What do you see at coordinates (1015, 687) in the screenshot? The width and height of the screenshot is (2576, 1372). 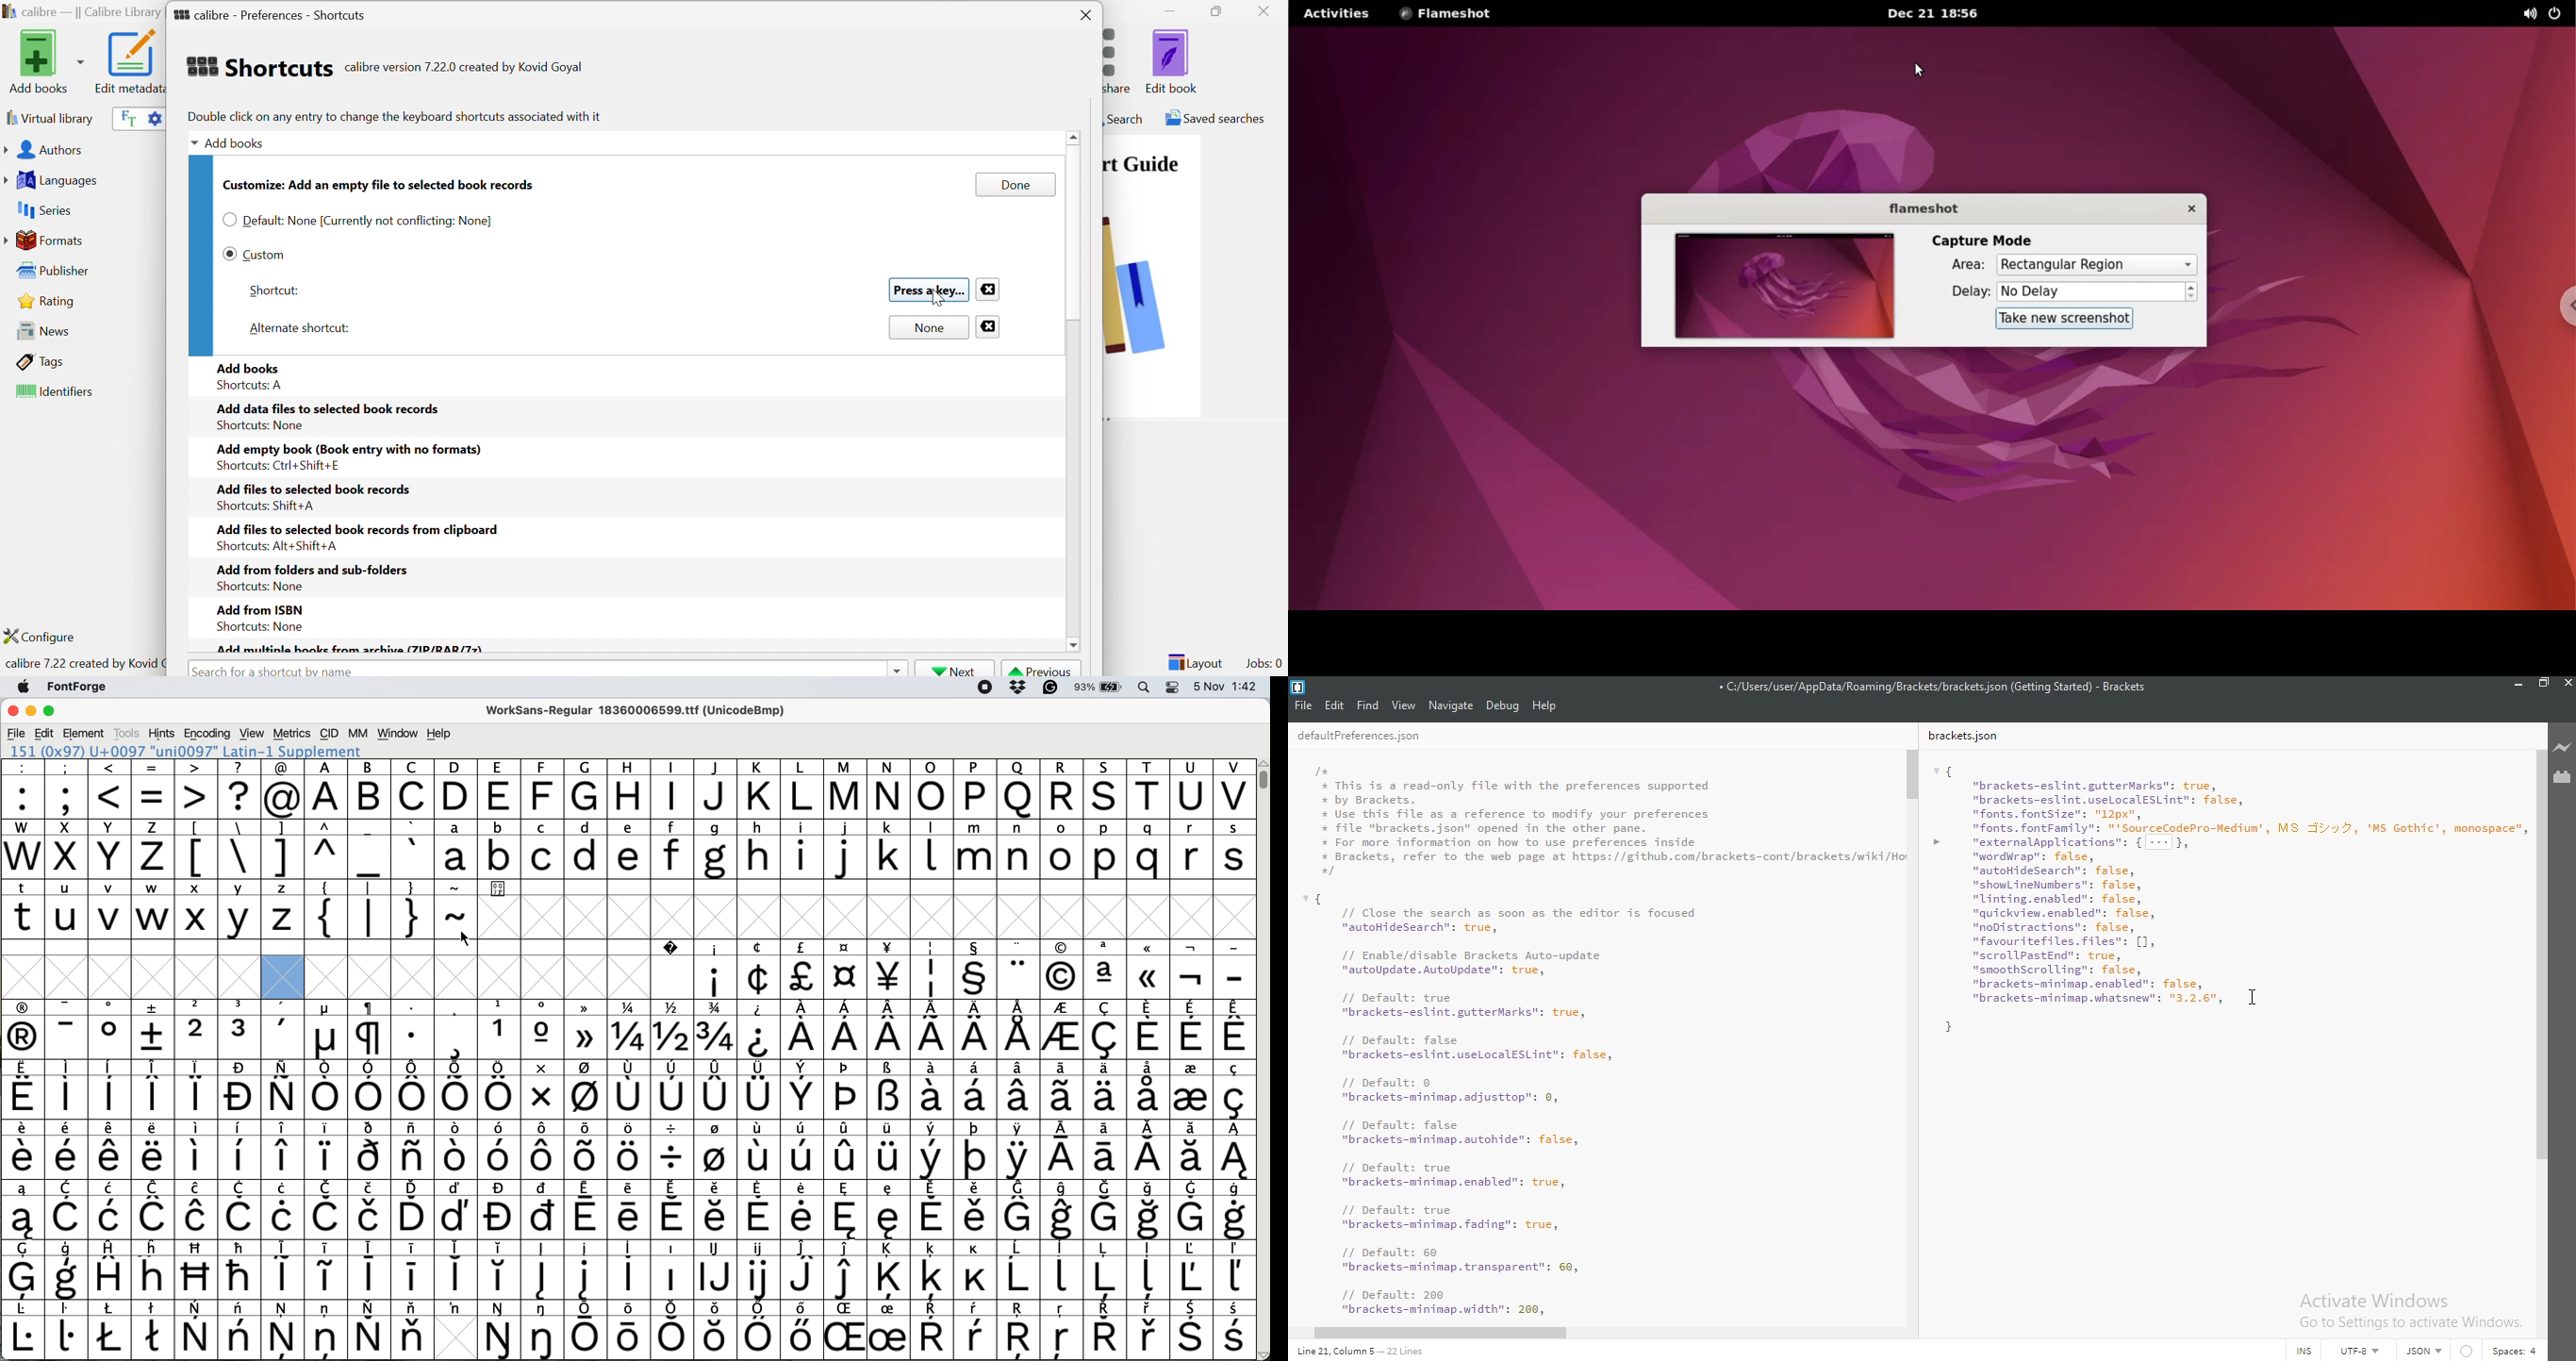 I see `dropbox` at bounding box center [1015, 687].